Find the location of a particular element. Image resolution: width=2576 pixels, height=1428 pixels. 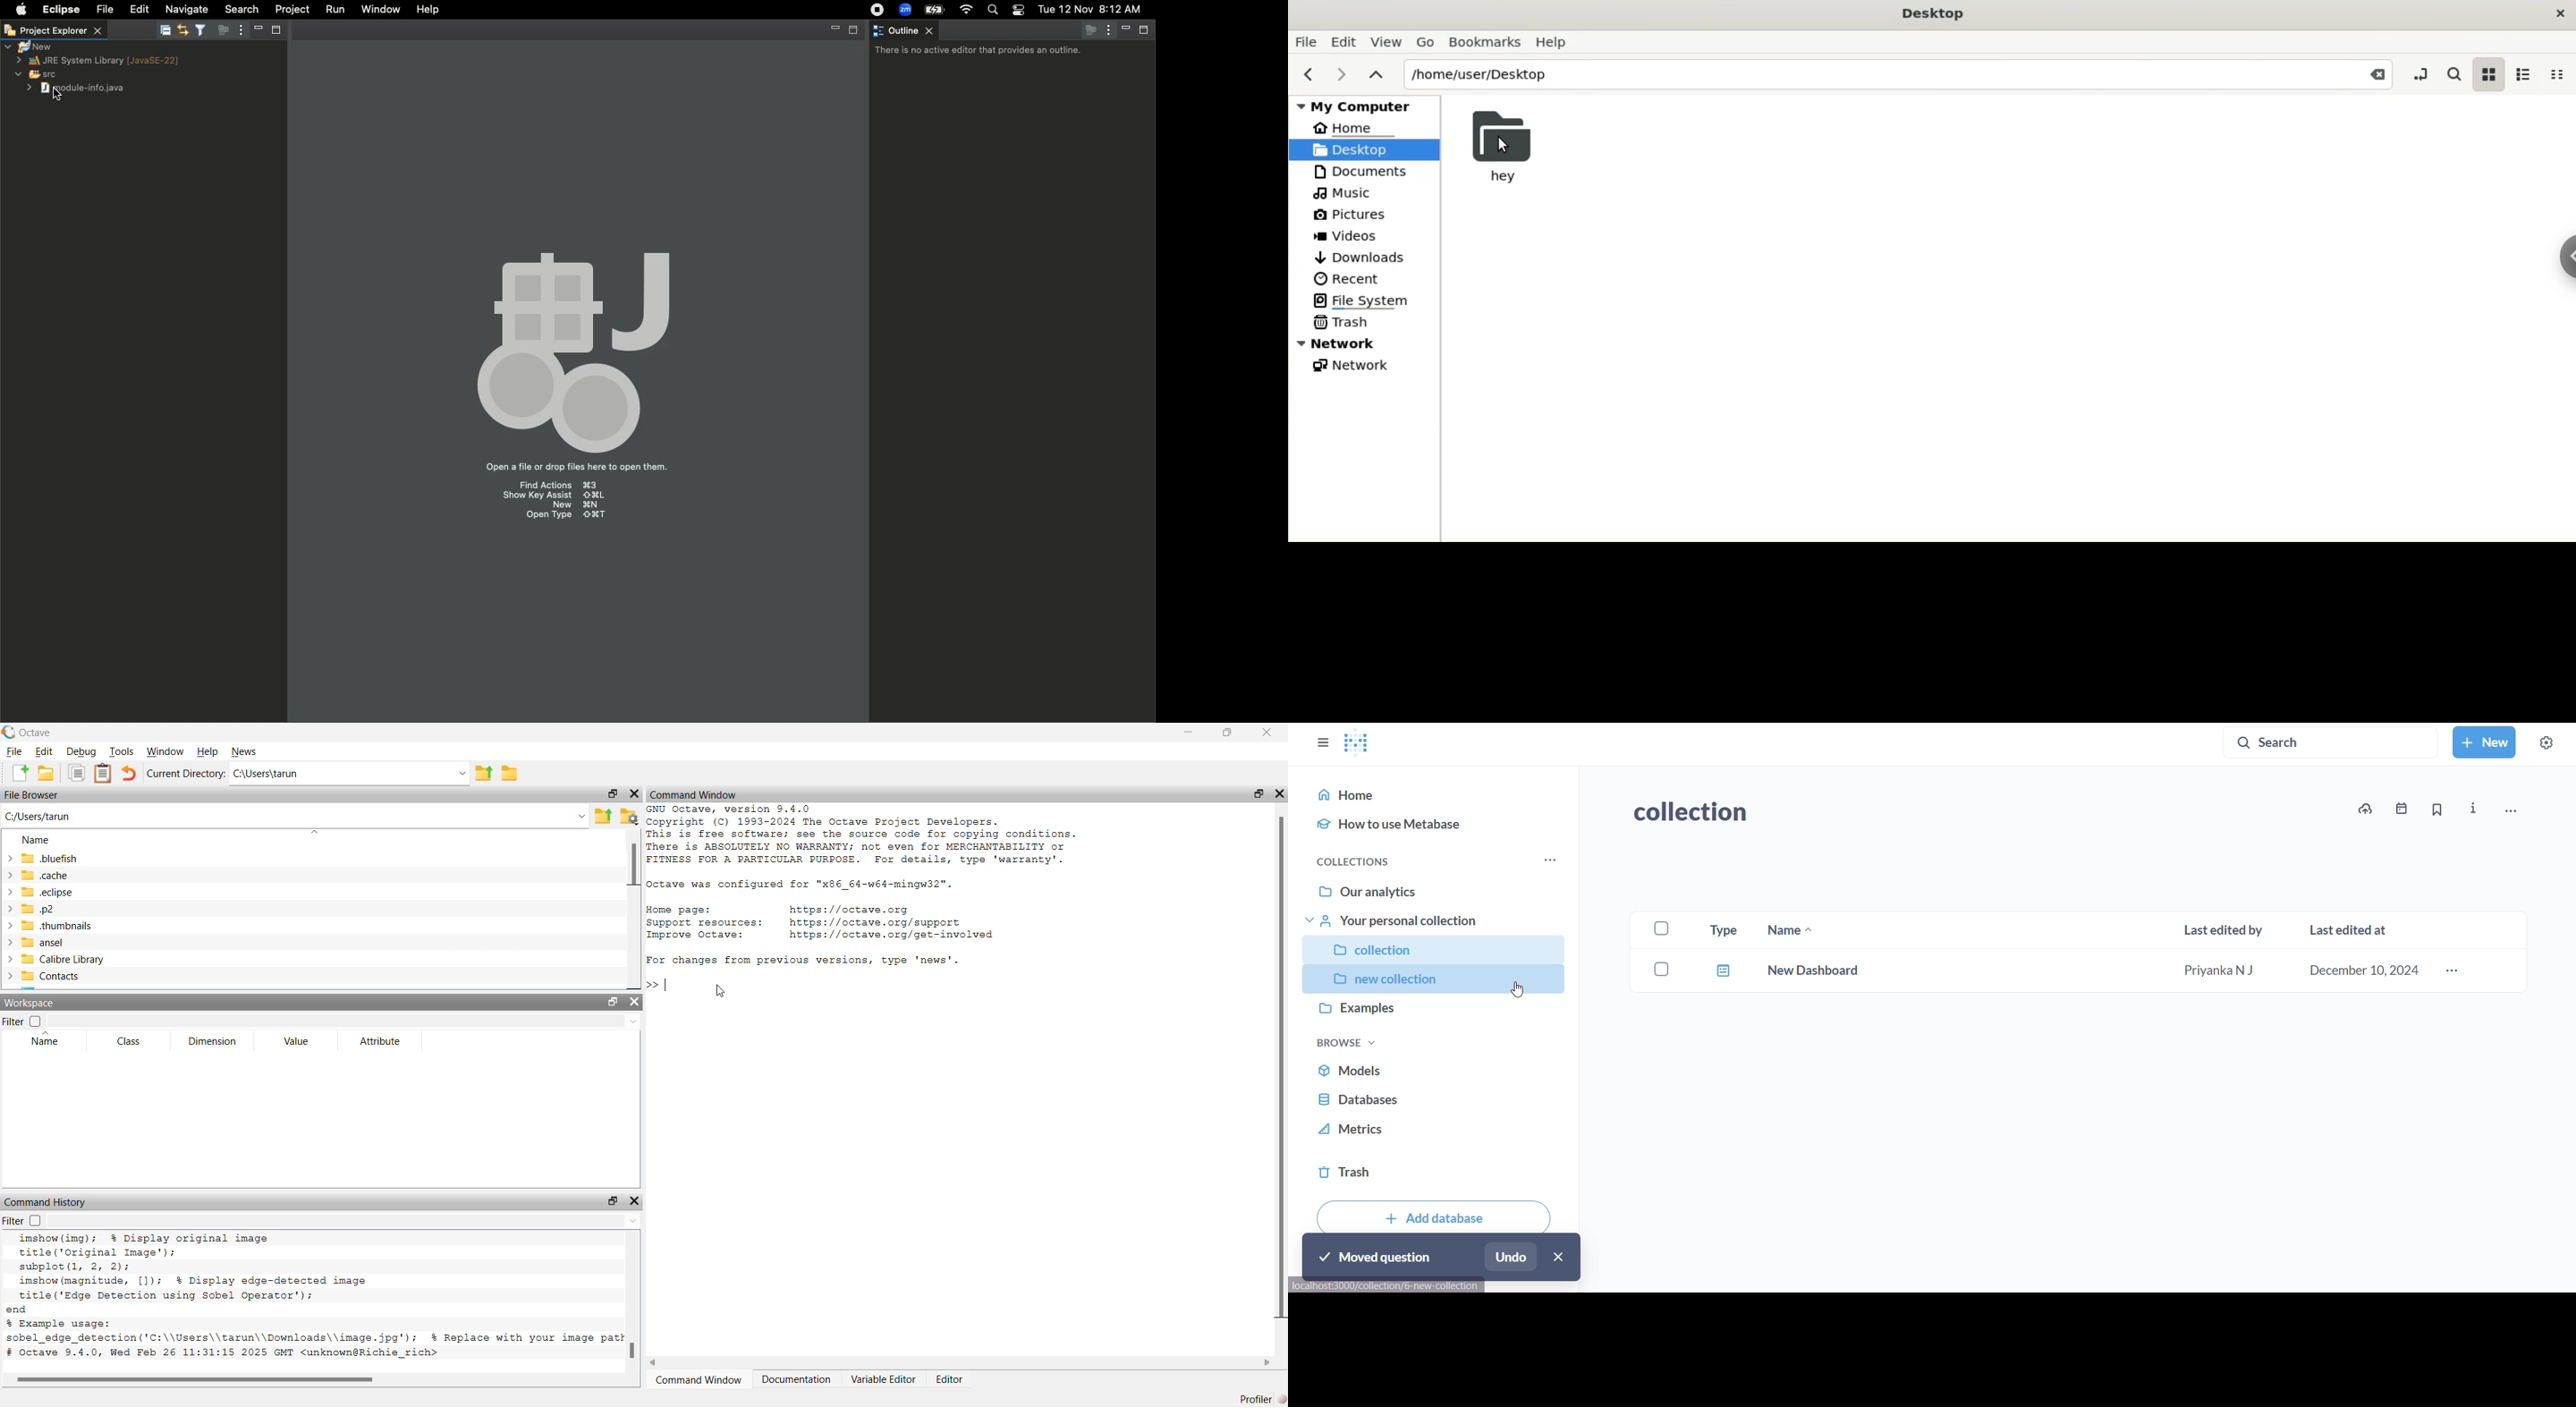

new is located at coordinates (2483, 742).